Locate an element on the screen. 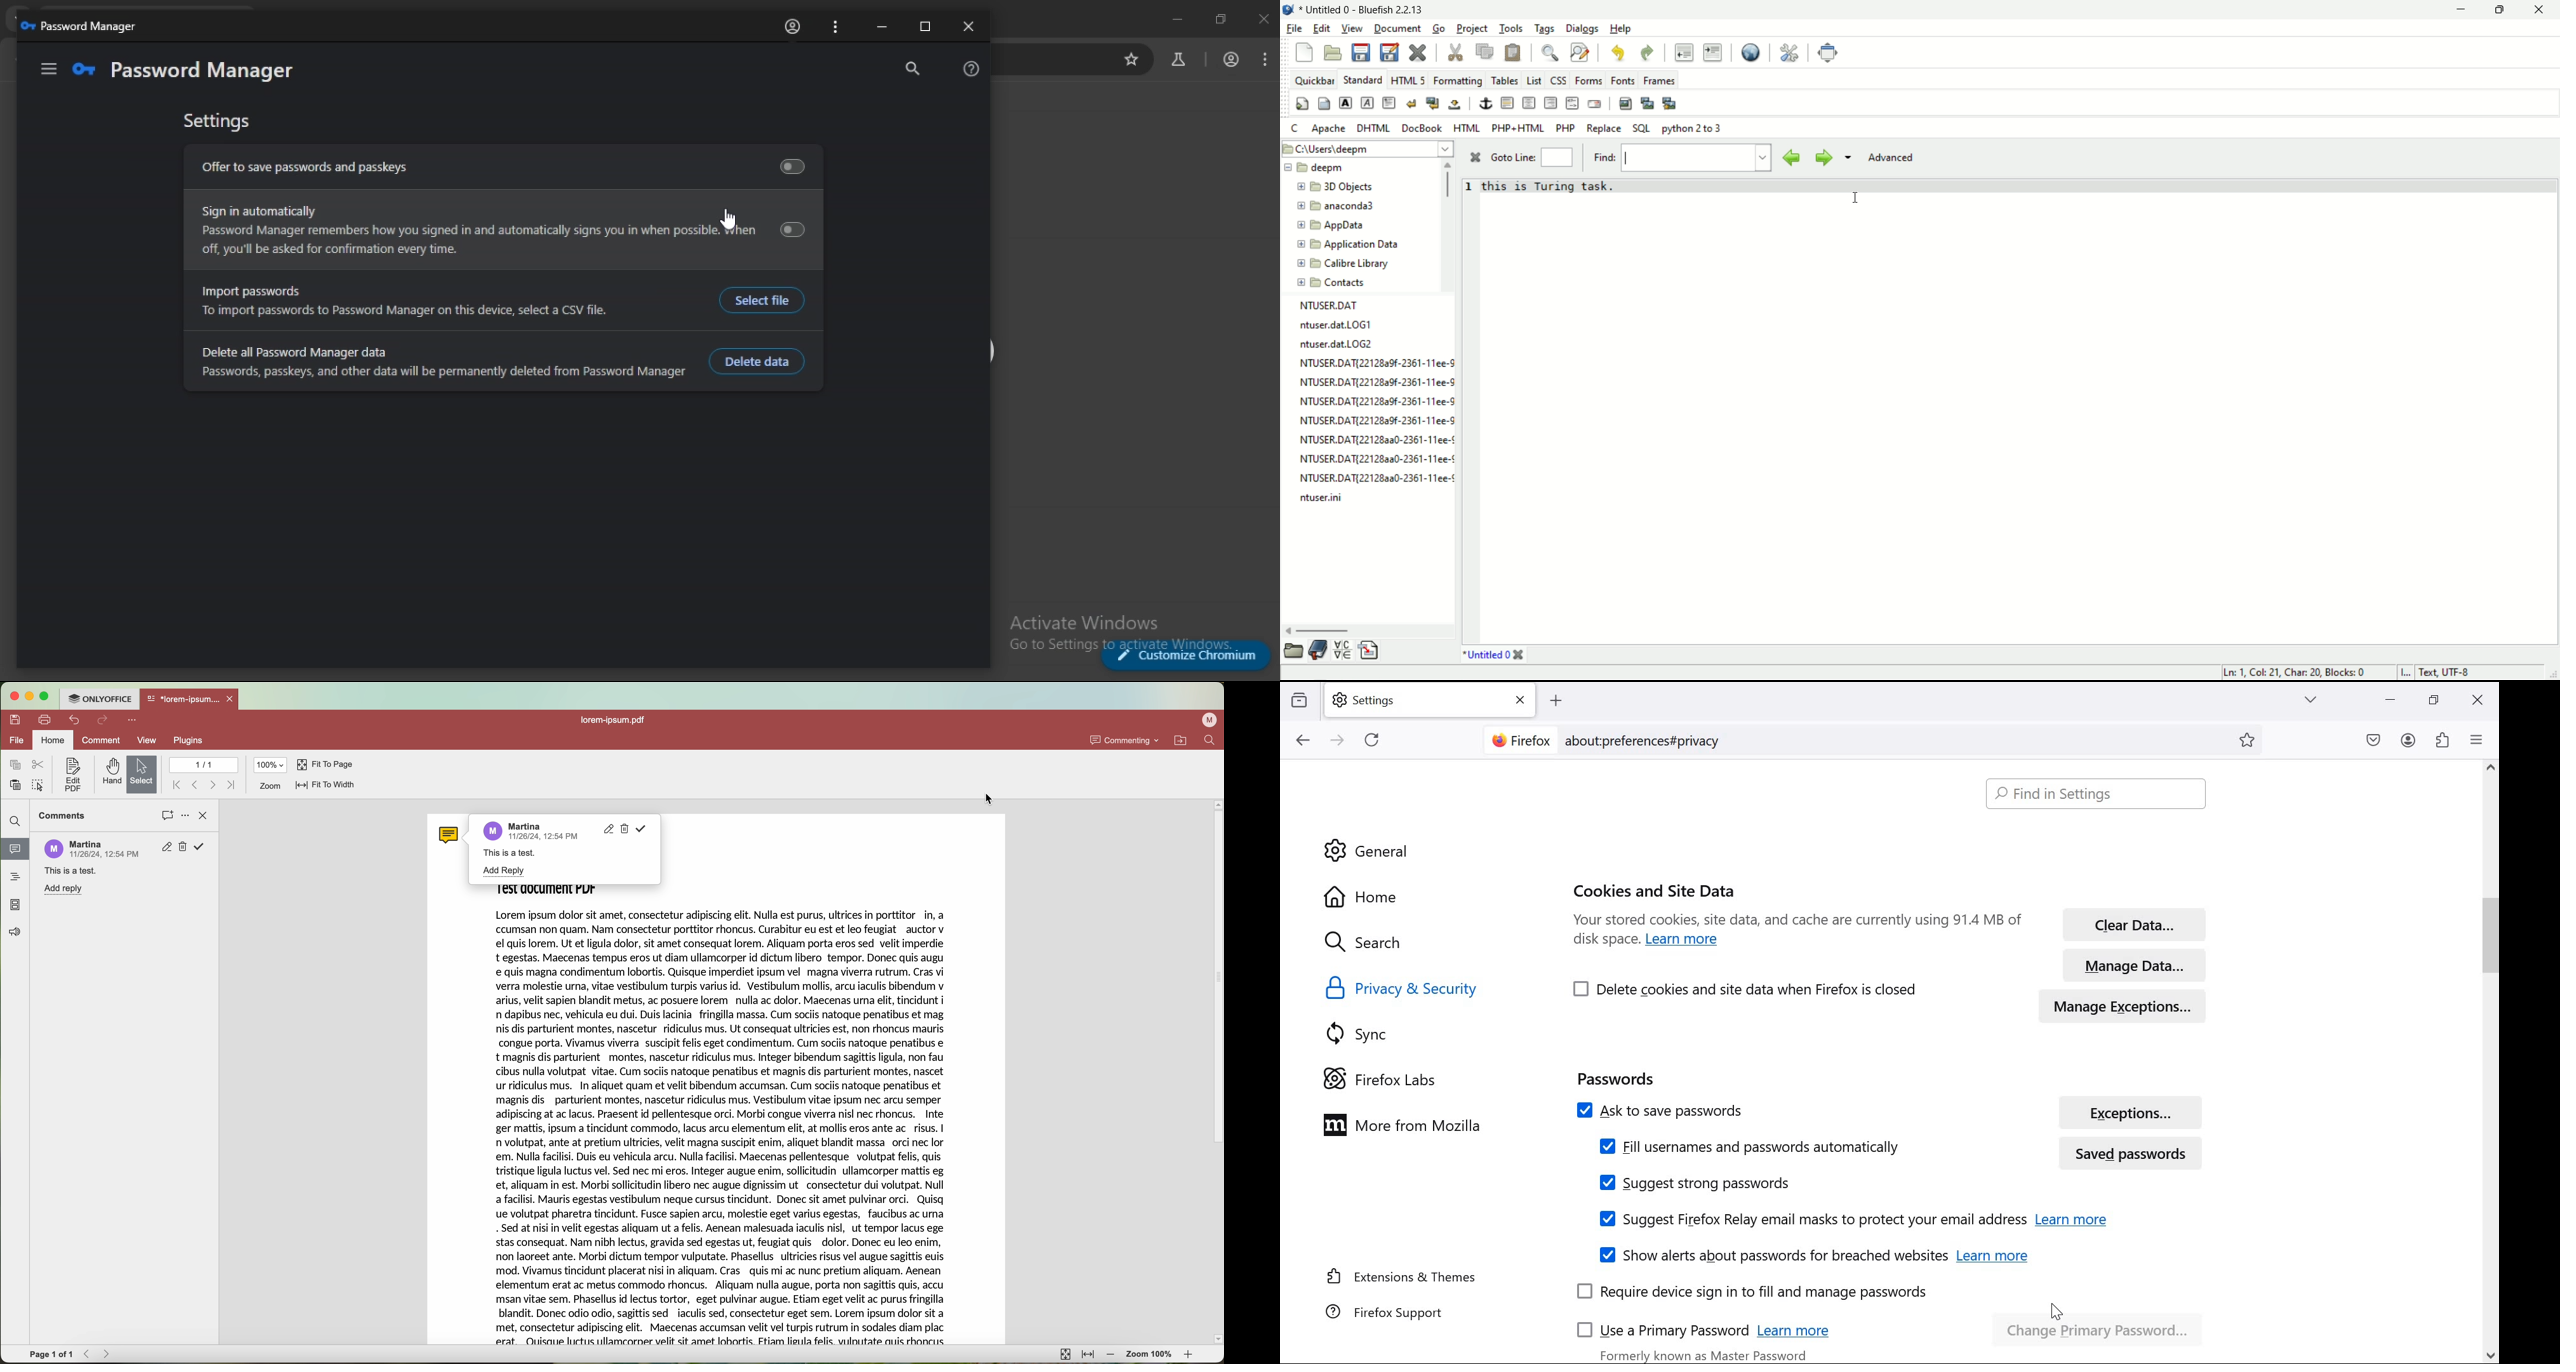 This screenshot has height=1372, width=2576. Cookies and Site Data is located at coordinates (1657, 888).